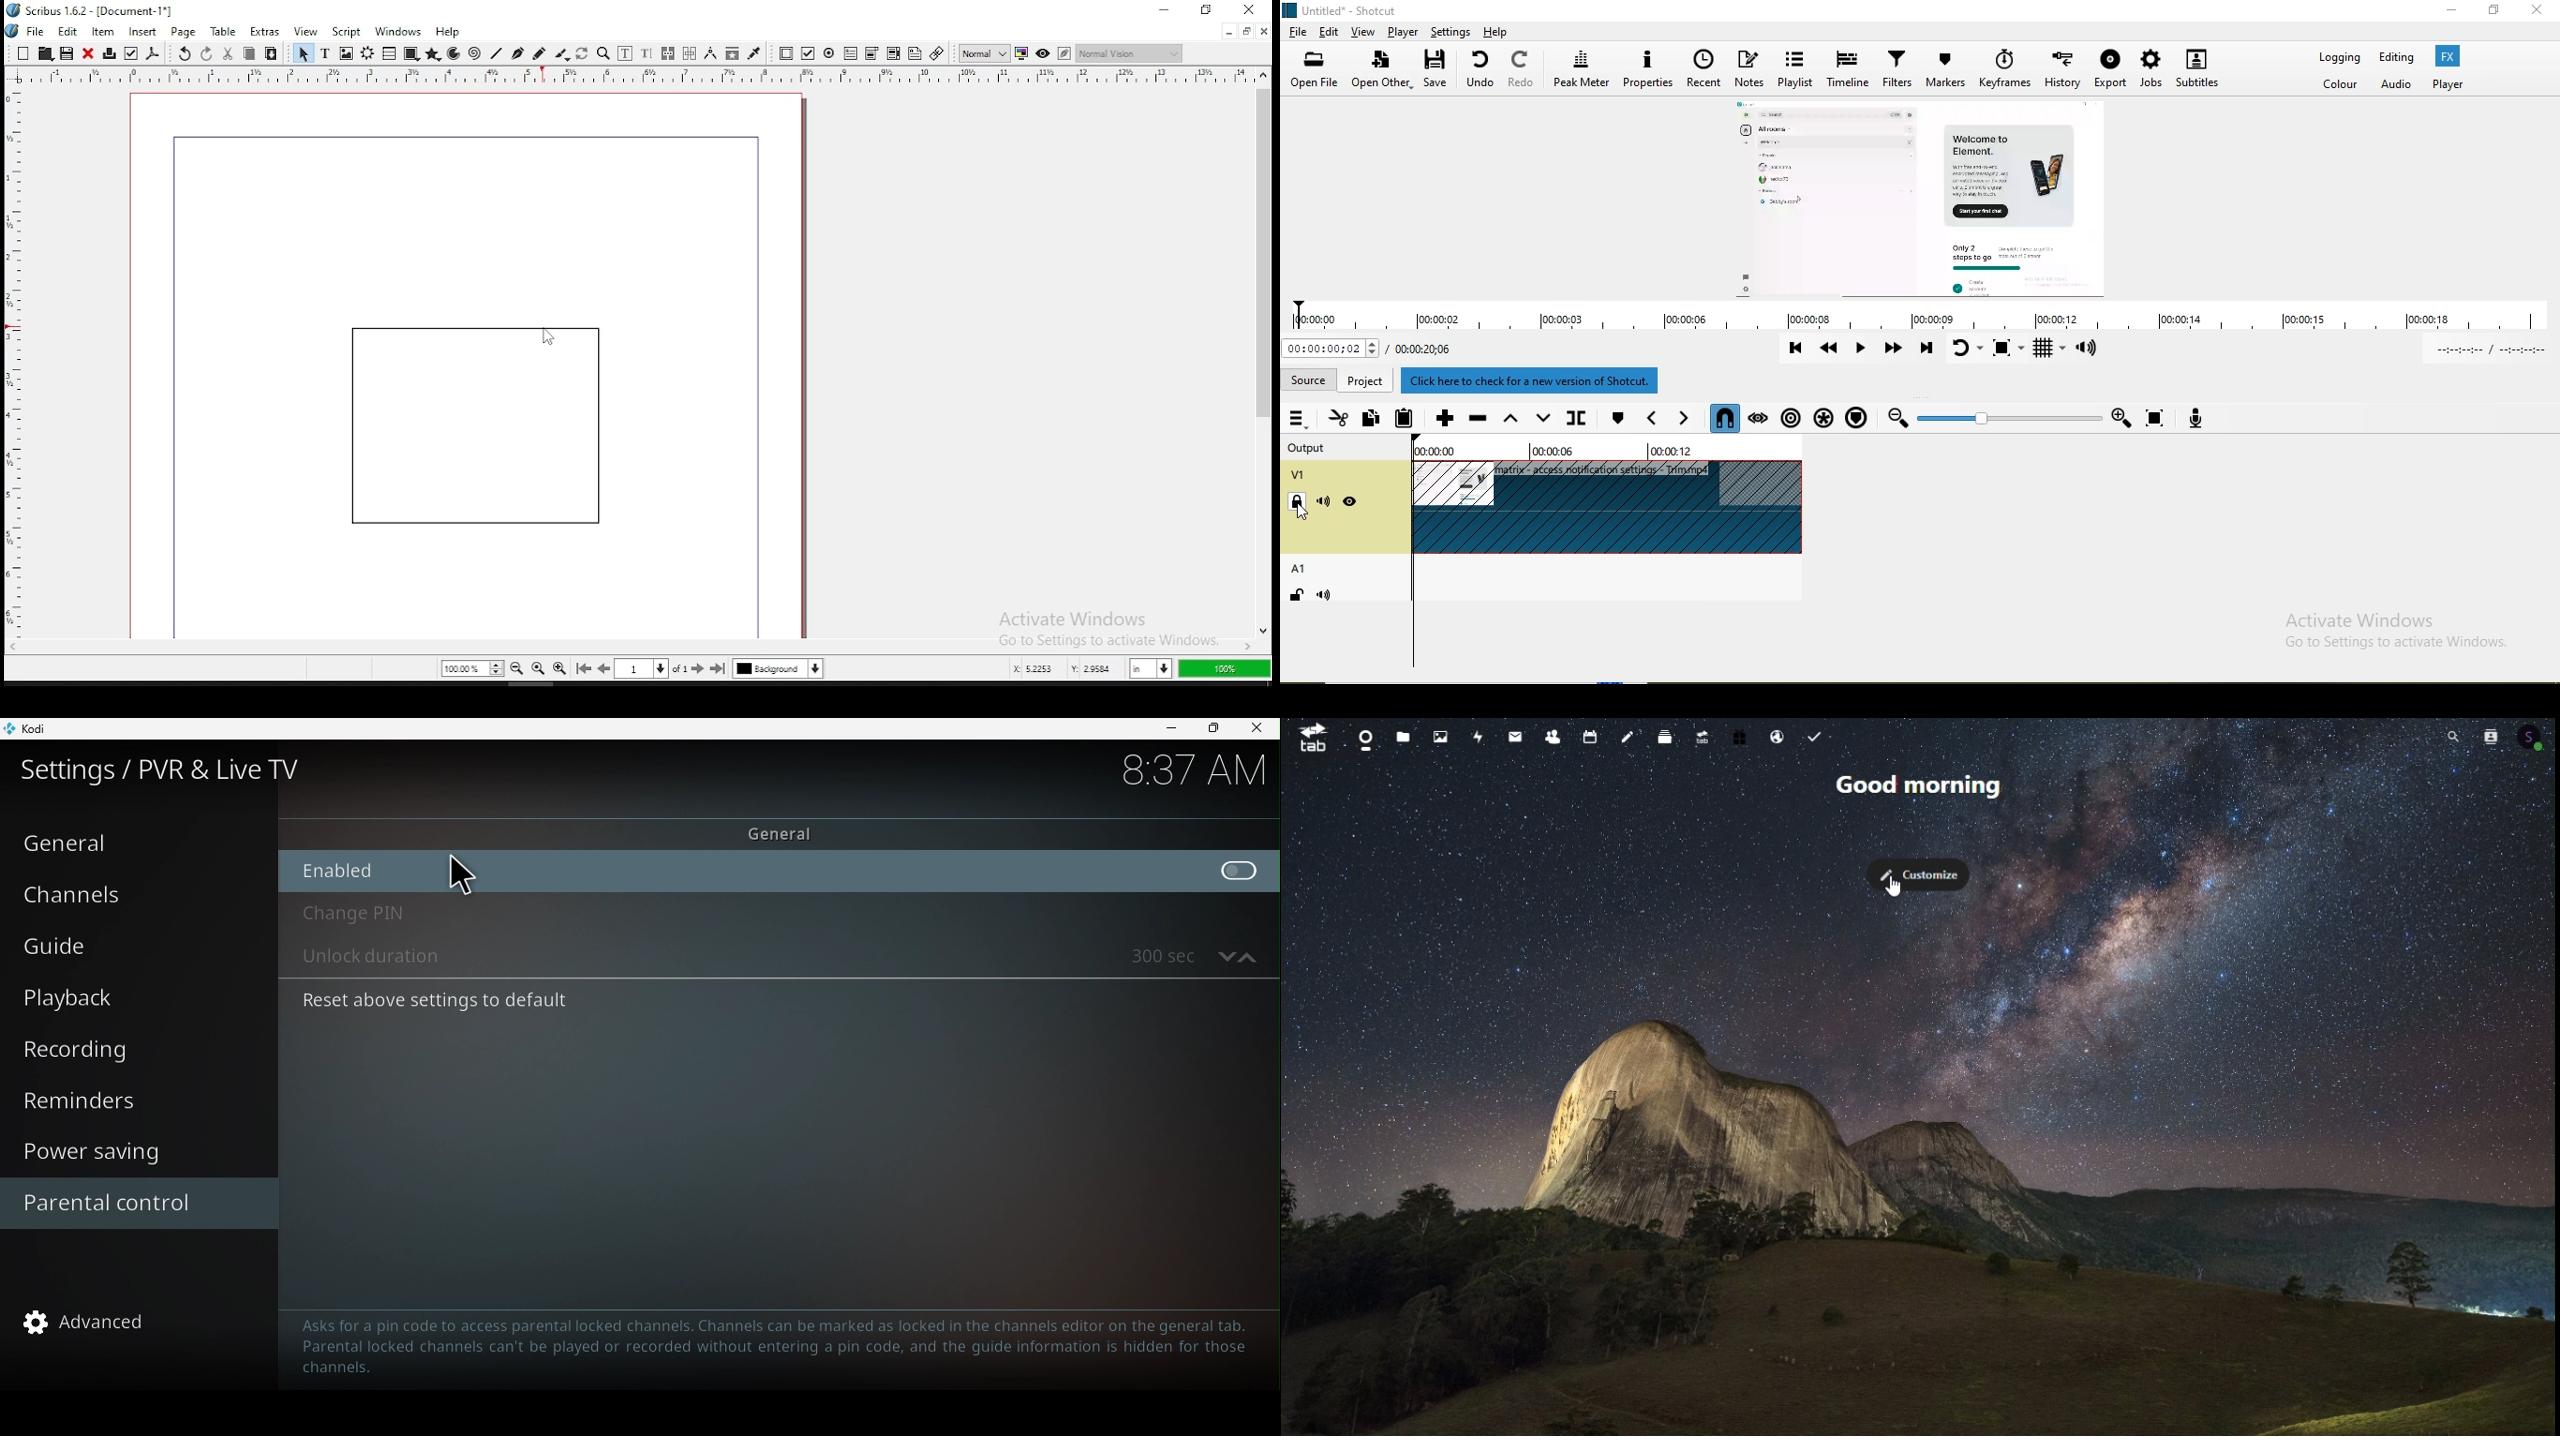 Image resolution: width=2576 pixels, height=1456 pixels. I want to click on toggle image preview quality, so click(983, 53).